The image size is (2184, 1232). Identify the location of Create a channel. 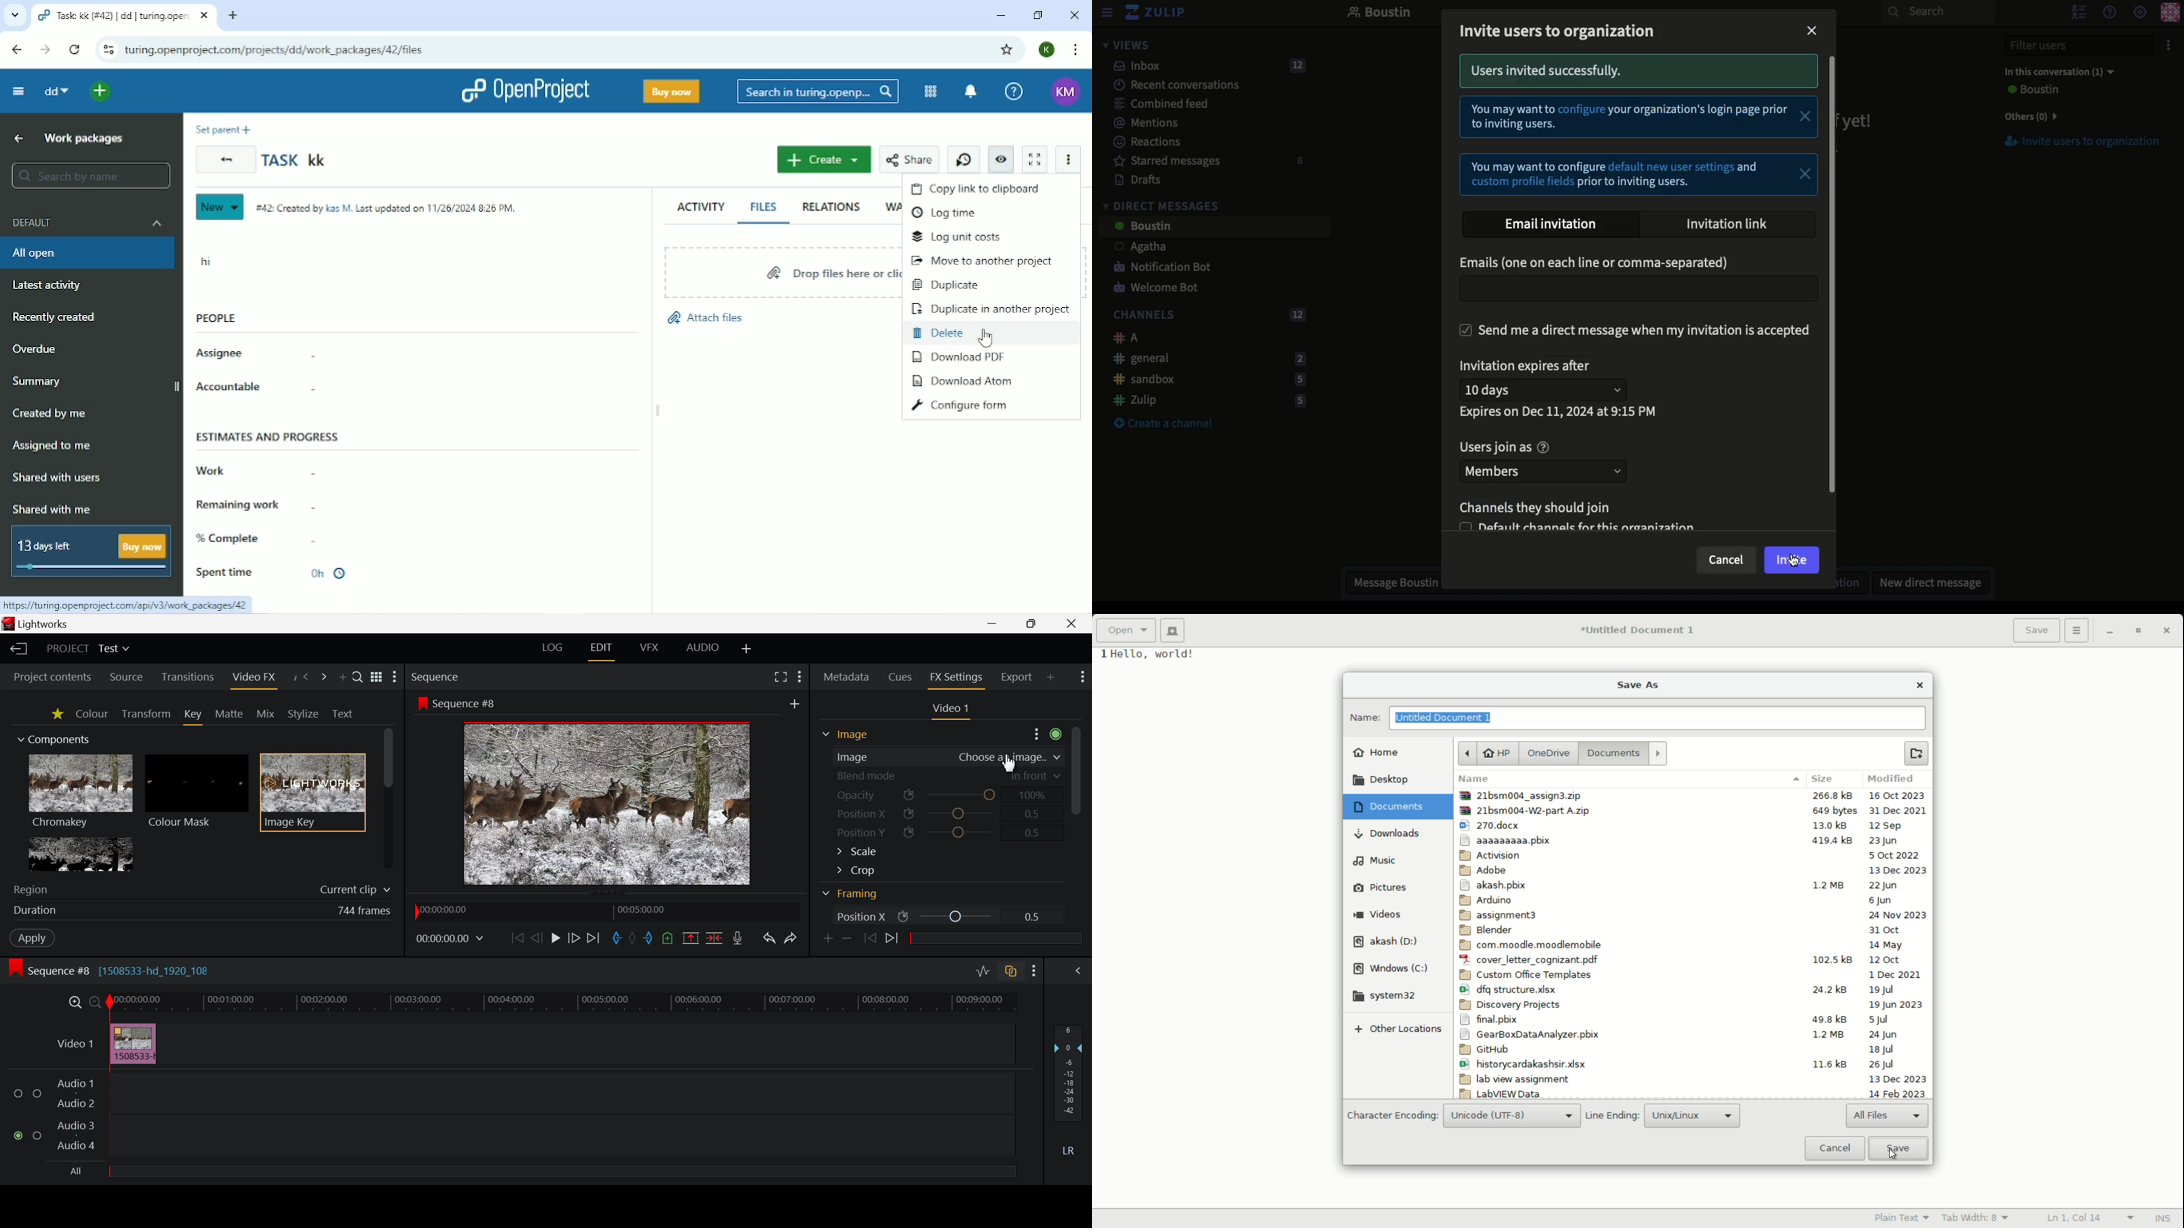
(1163, 424).